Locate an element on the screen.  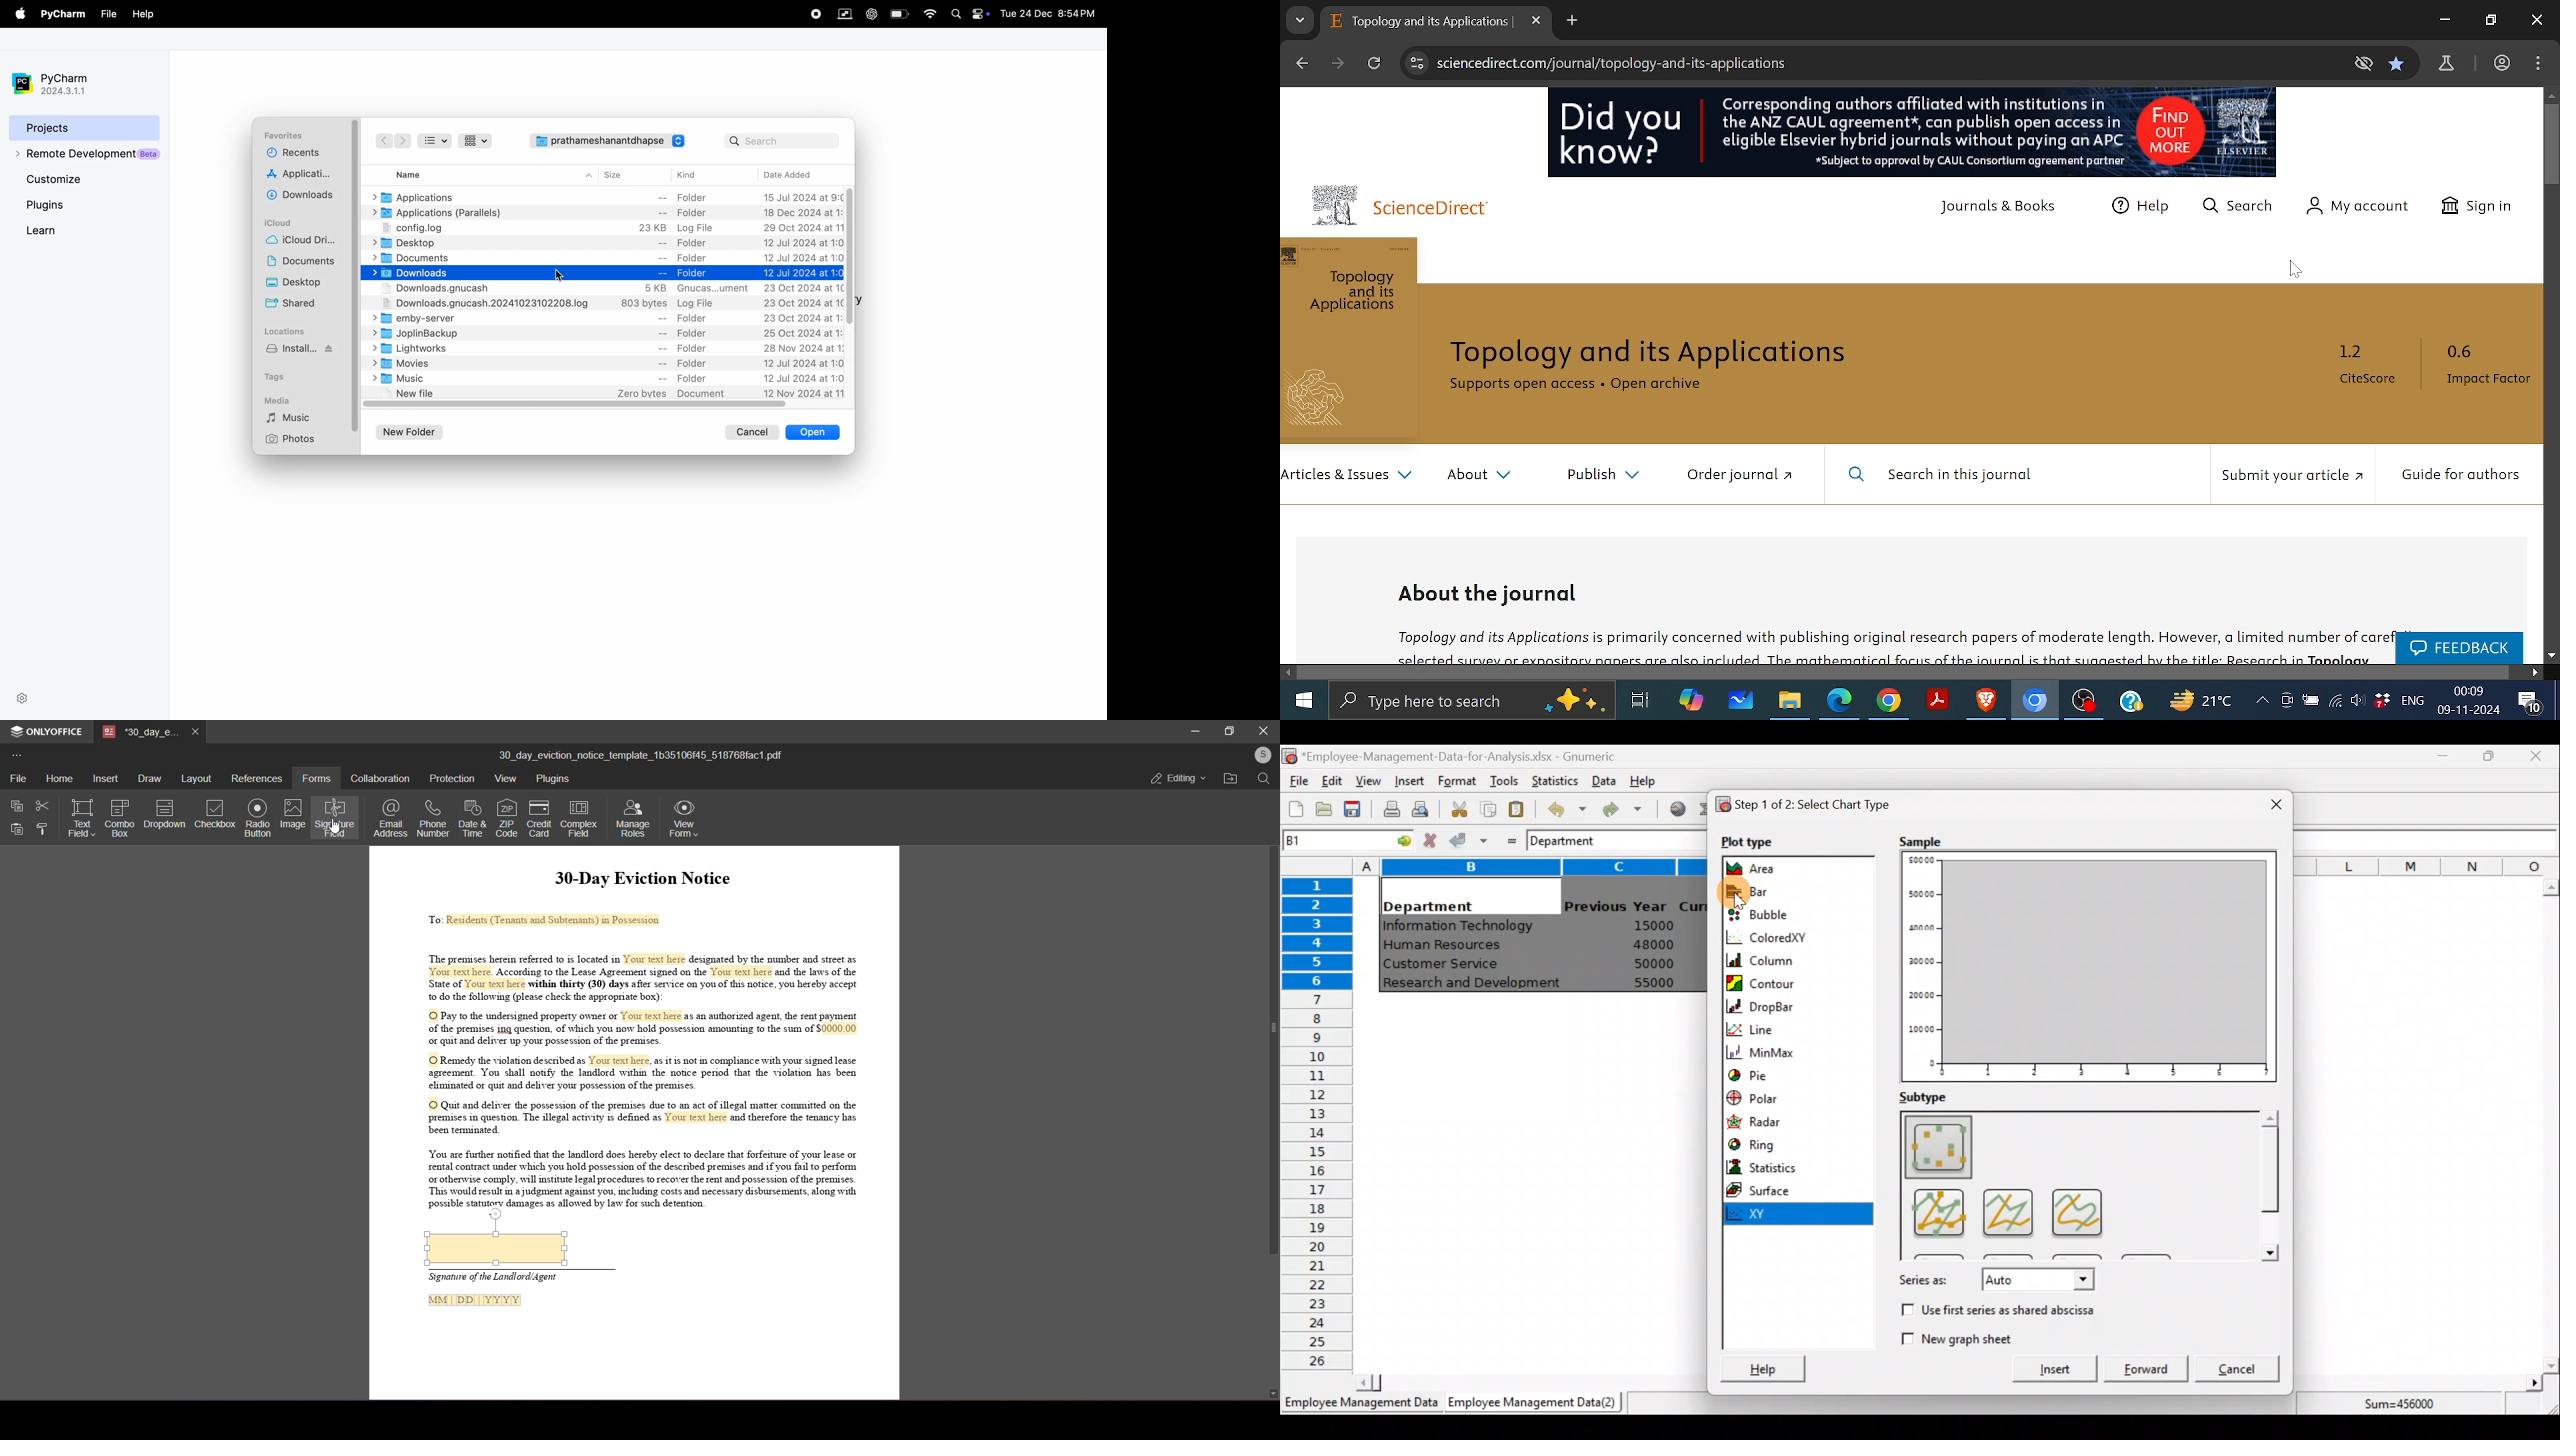
icloud is located at coordinates (282, 222).